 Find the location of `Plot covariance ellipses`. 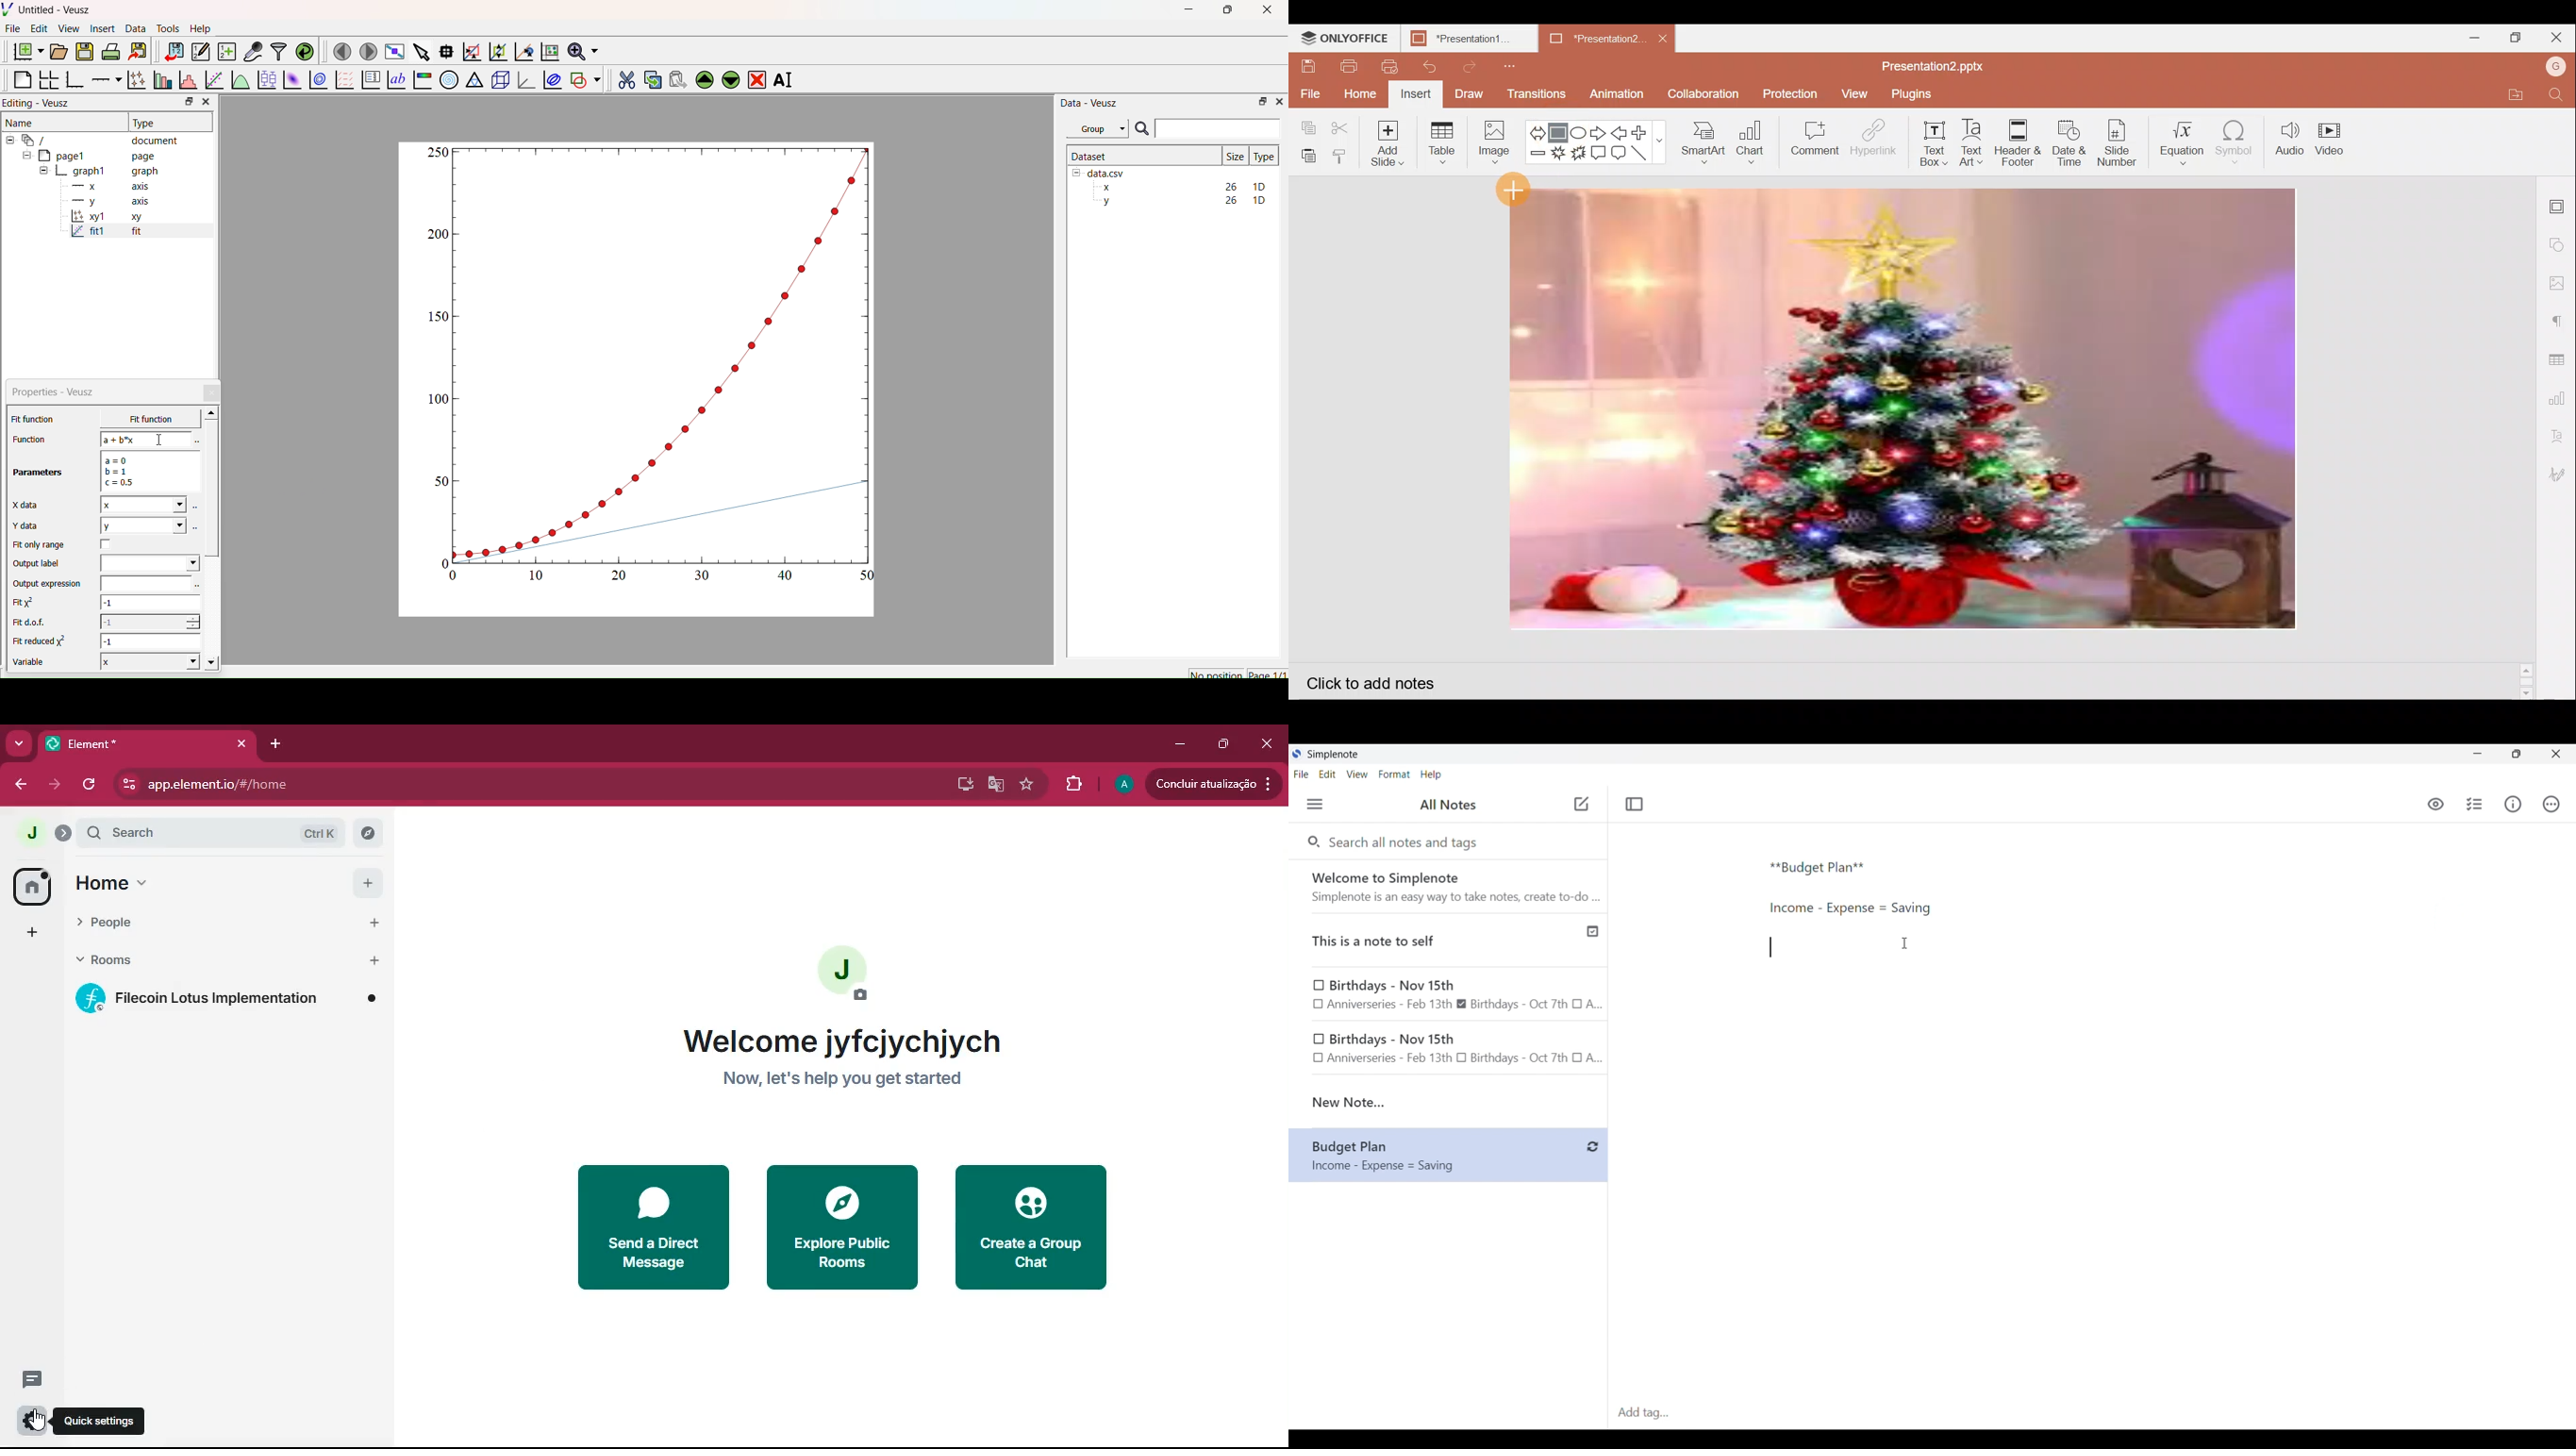

Plot covariance ellipses is located at coordinates (551, 79).